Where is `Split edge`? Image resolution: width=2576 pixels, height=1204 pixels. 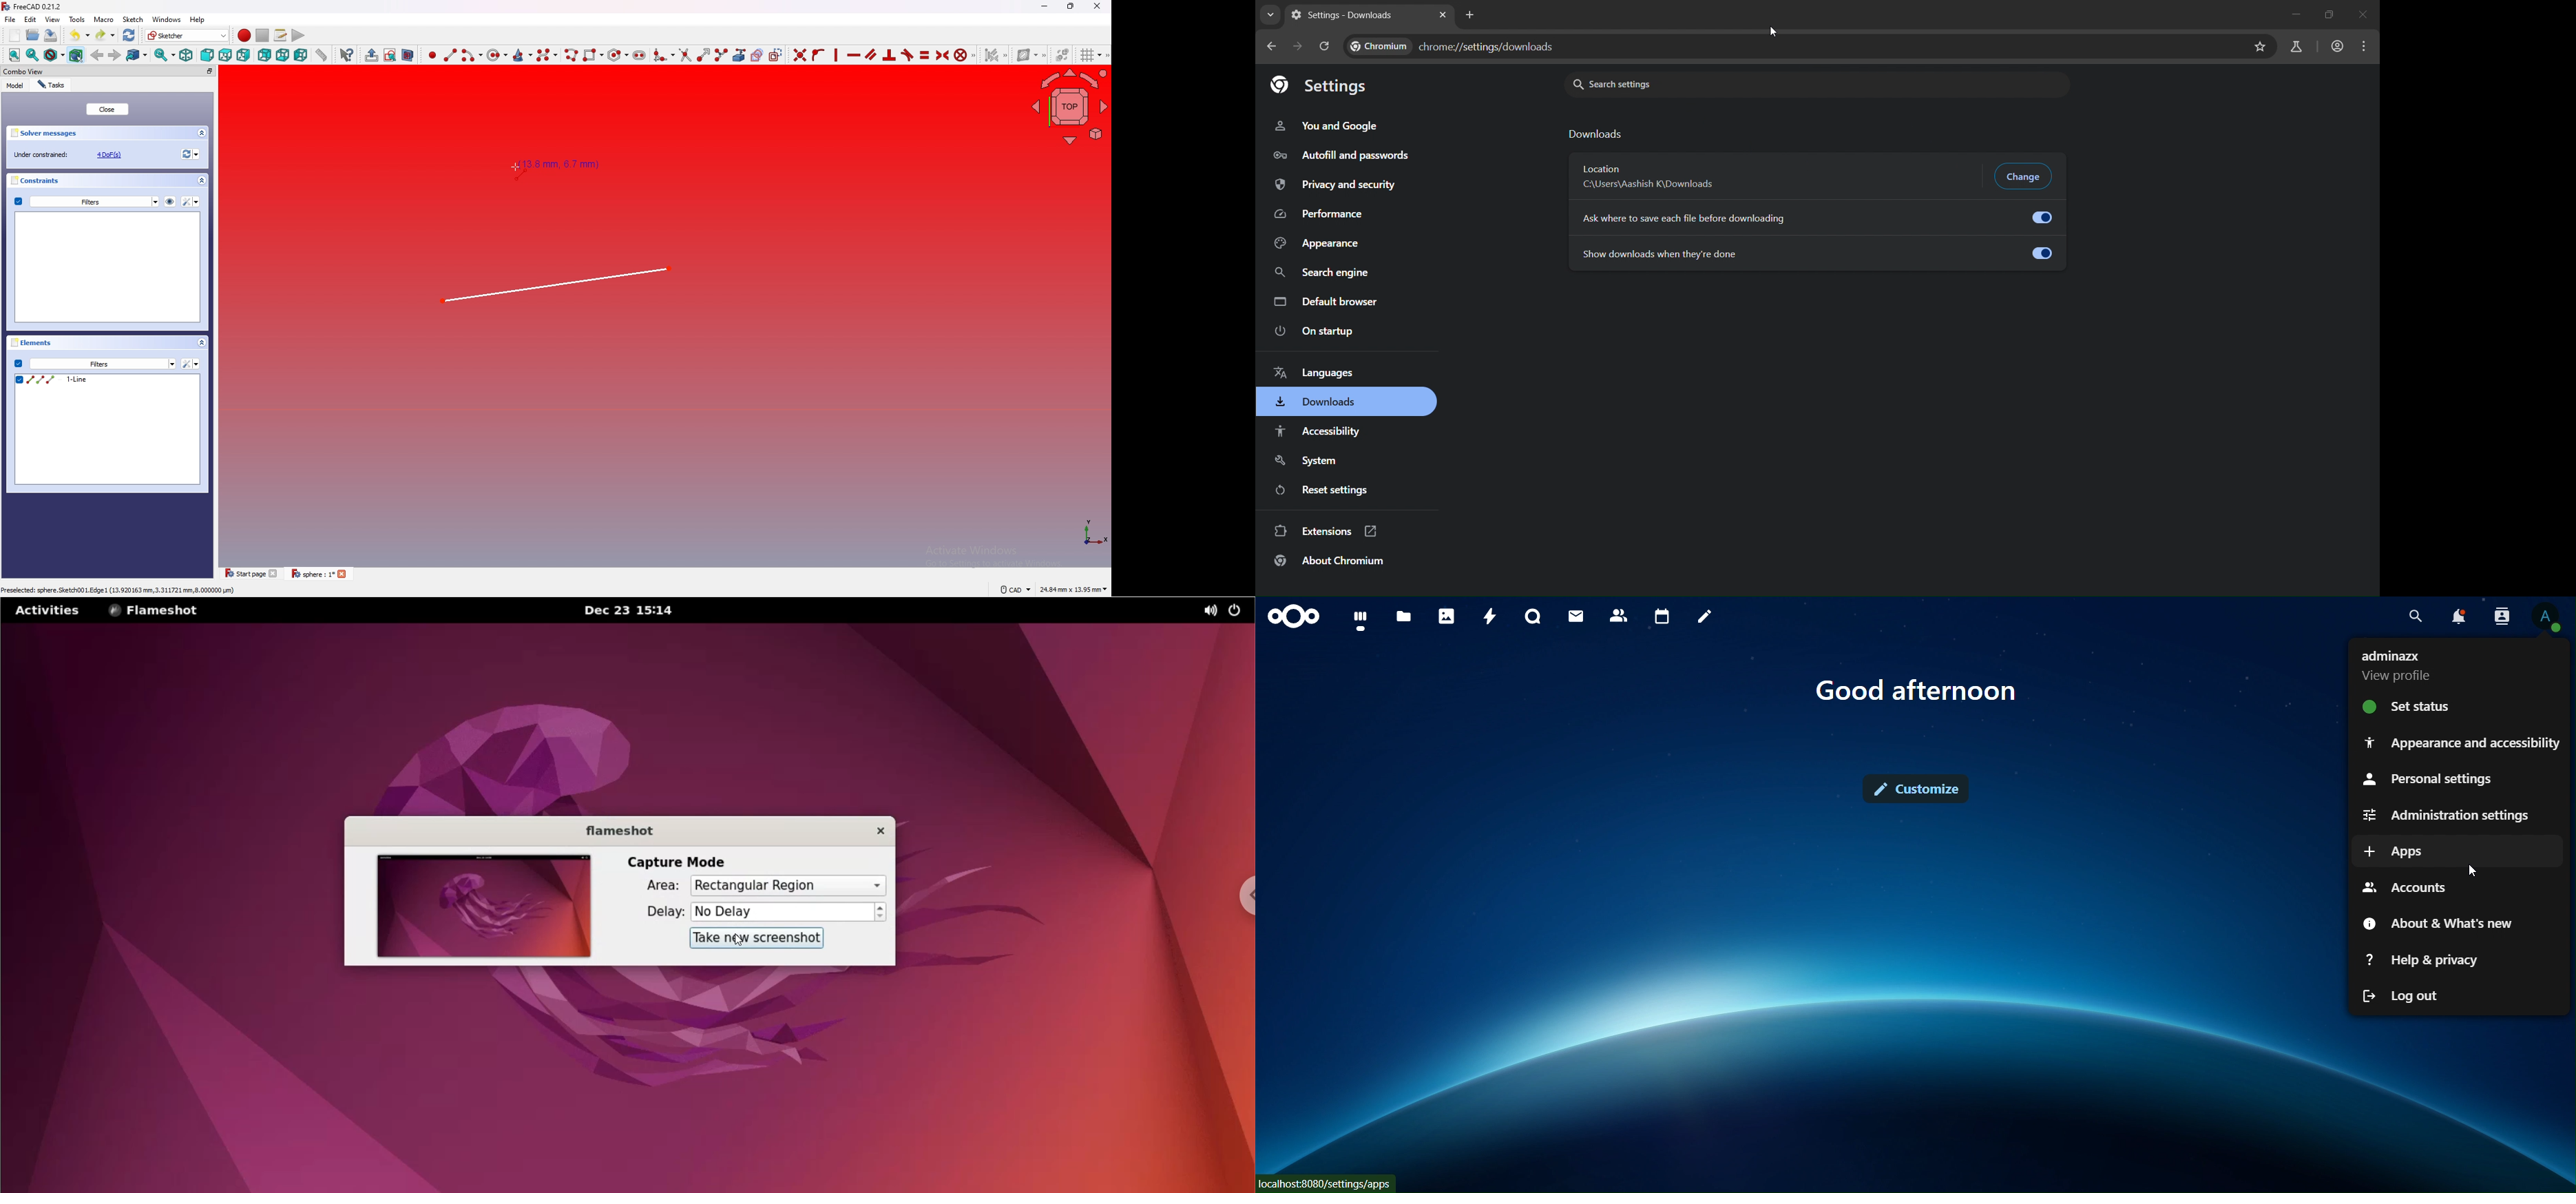 Split edge is located at coordinates (720, 54).